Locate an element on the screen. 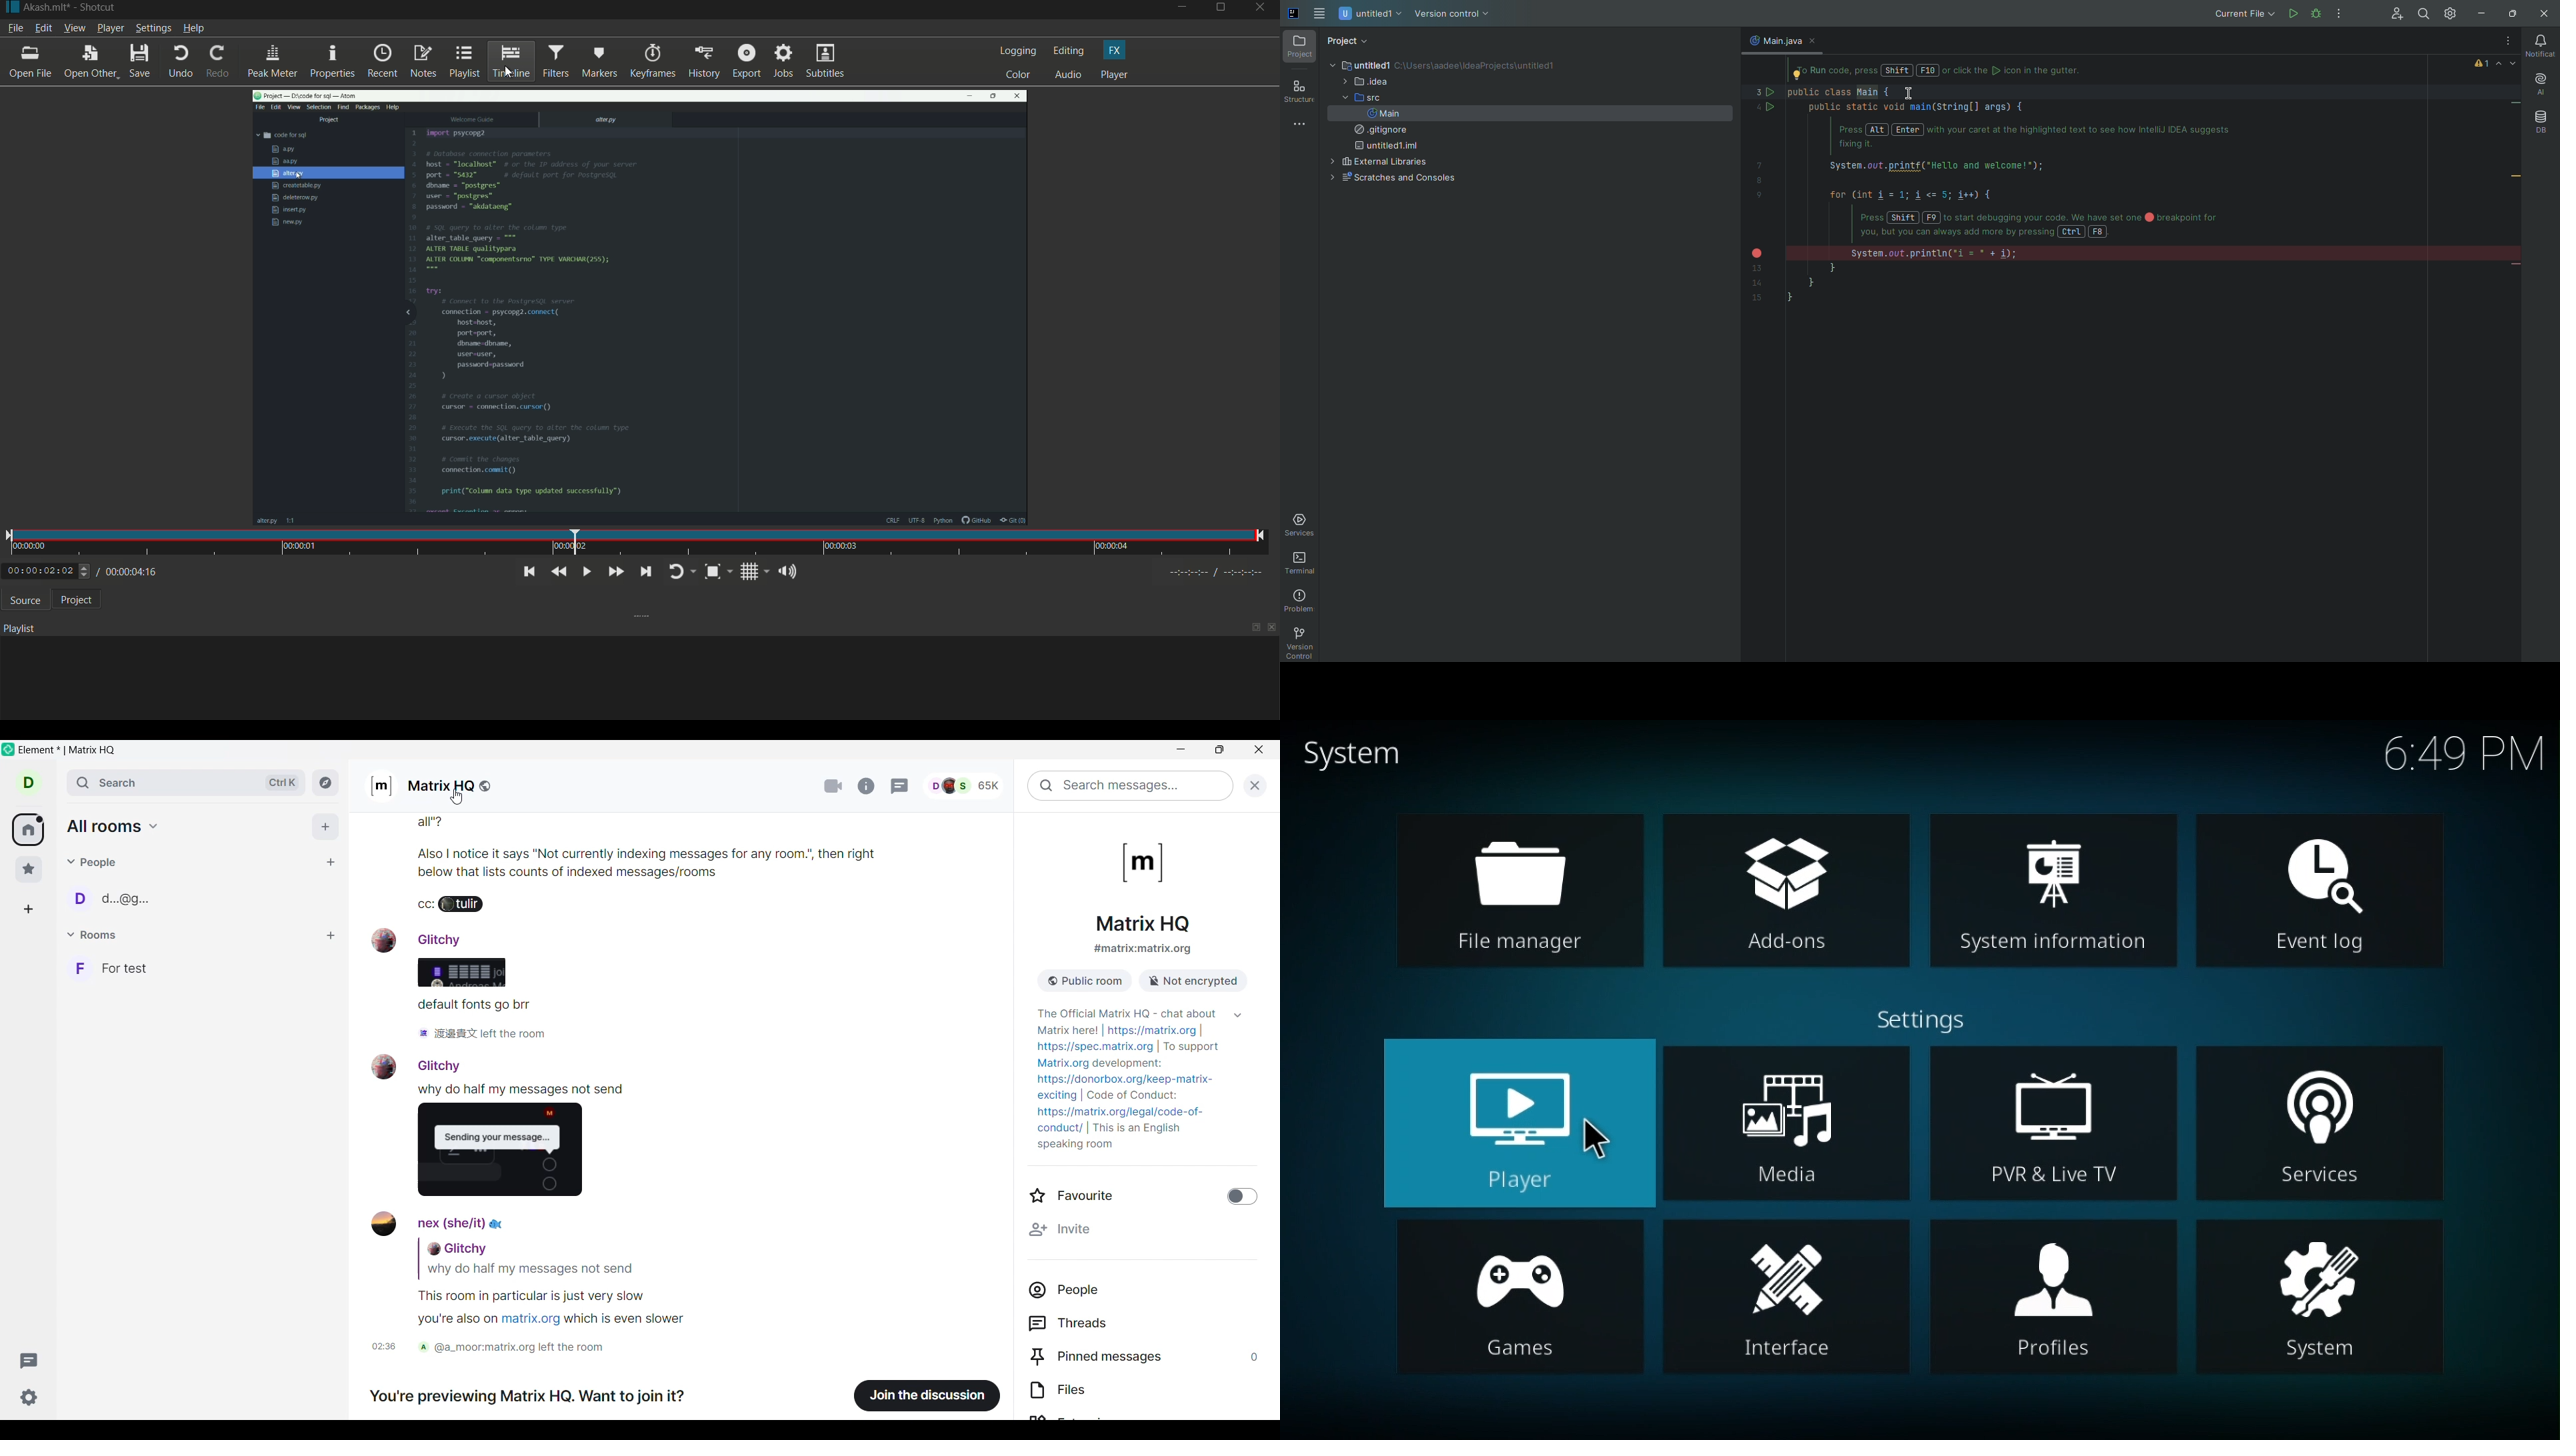 Image resolution: width=2576 pixels, height=1456 pixels. not encrypted is located at coordinates (1193, 980).